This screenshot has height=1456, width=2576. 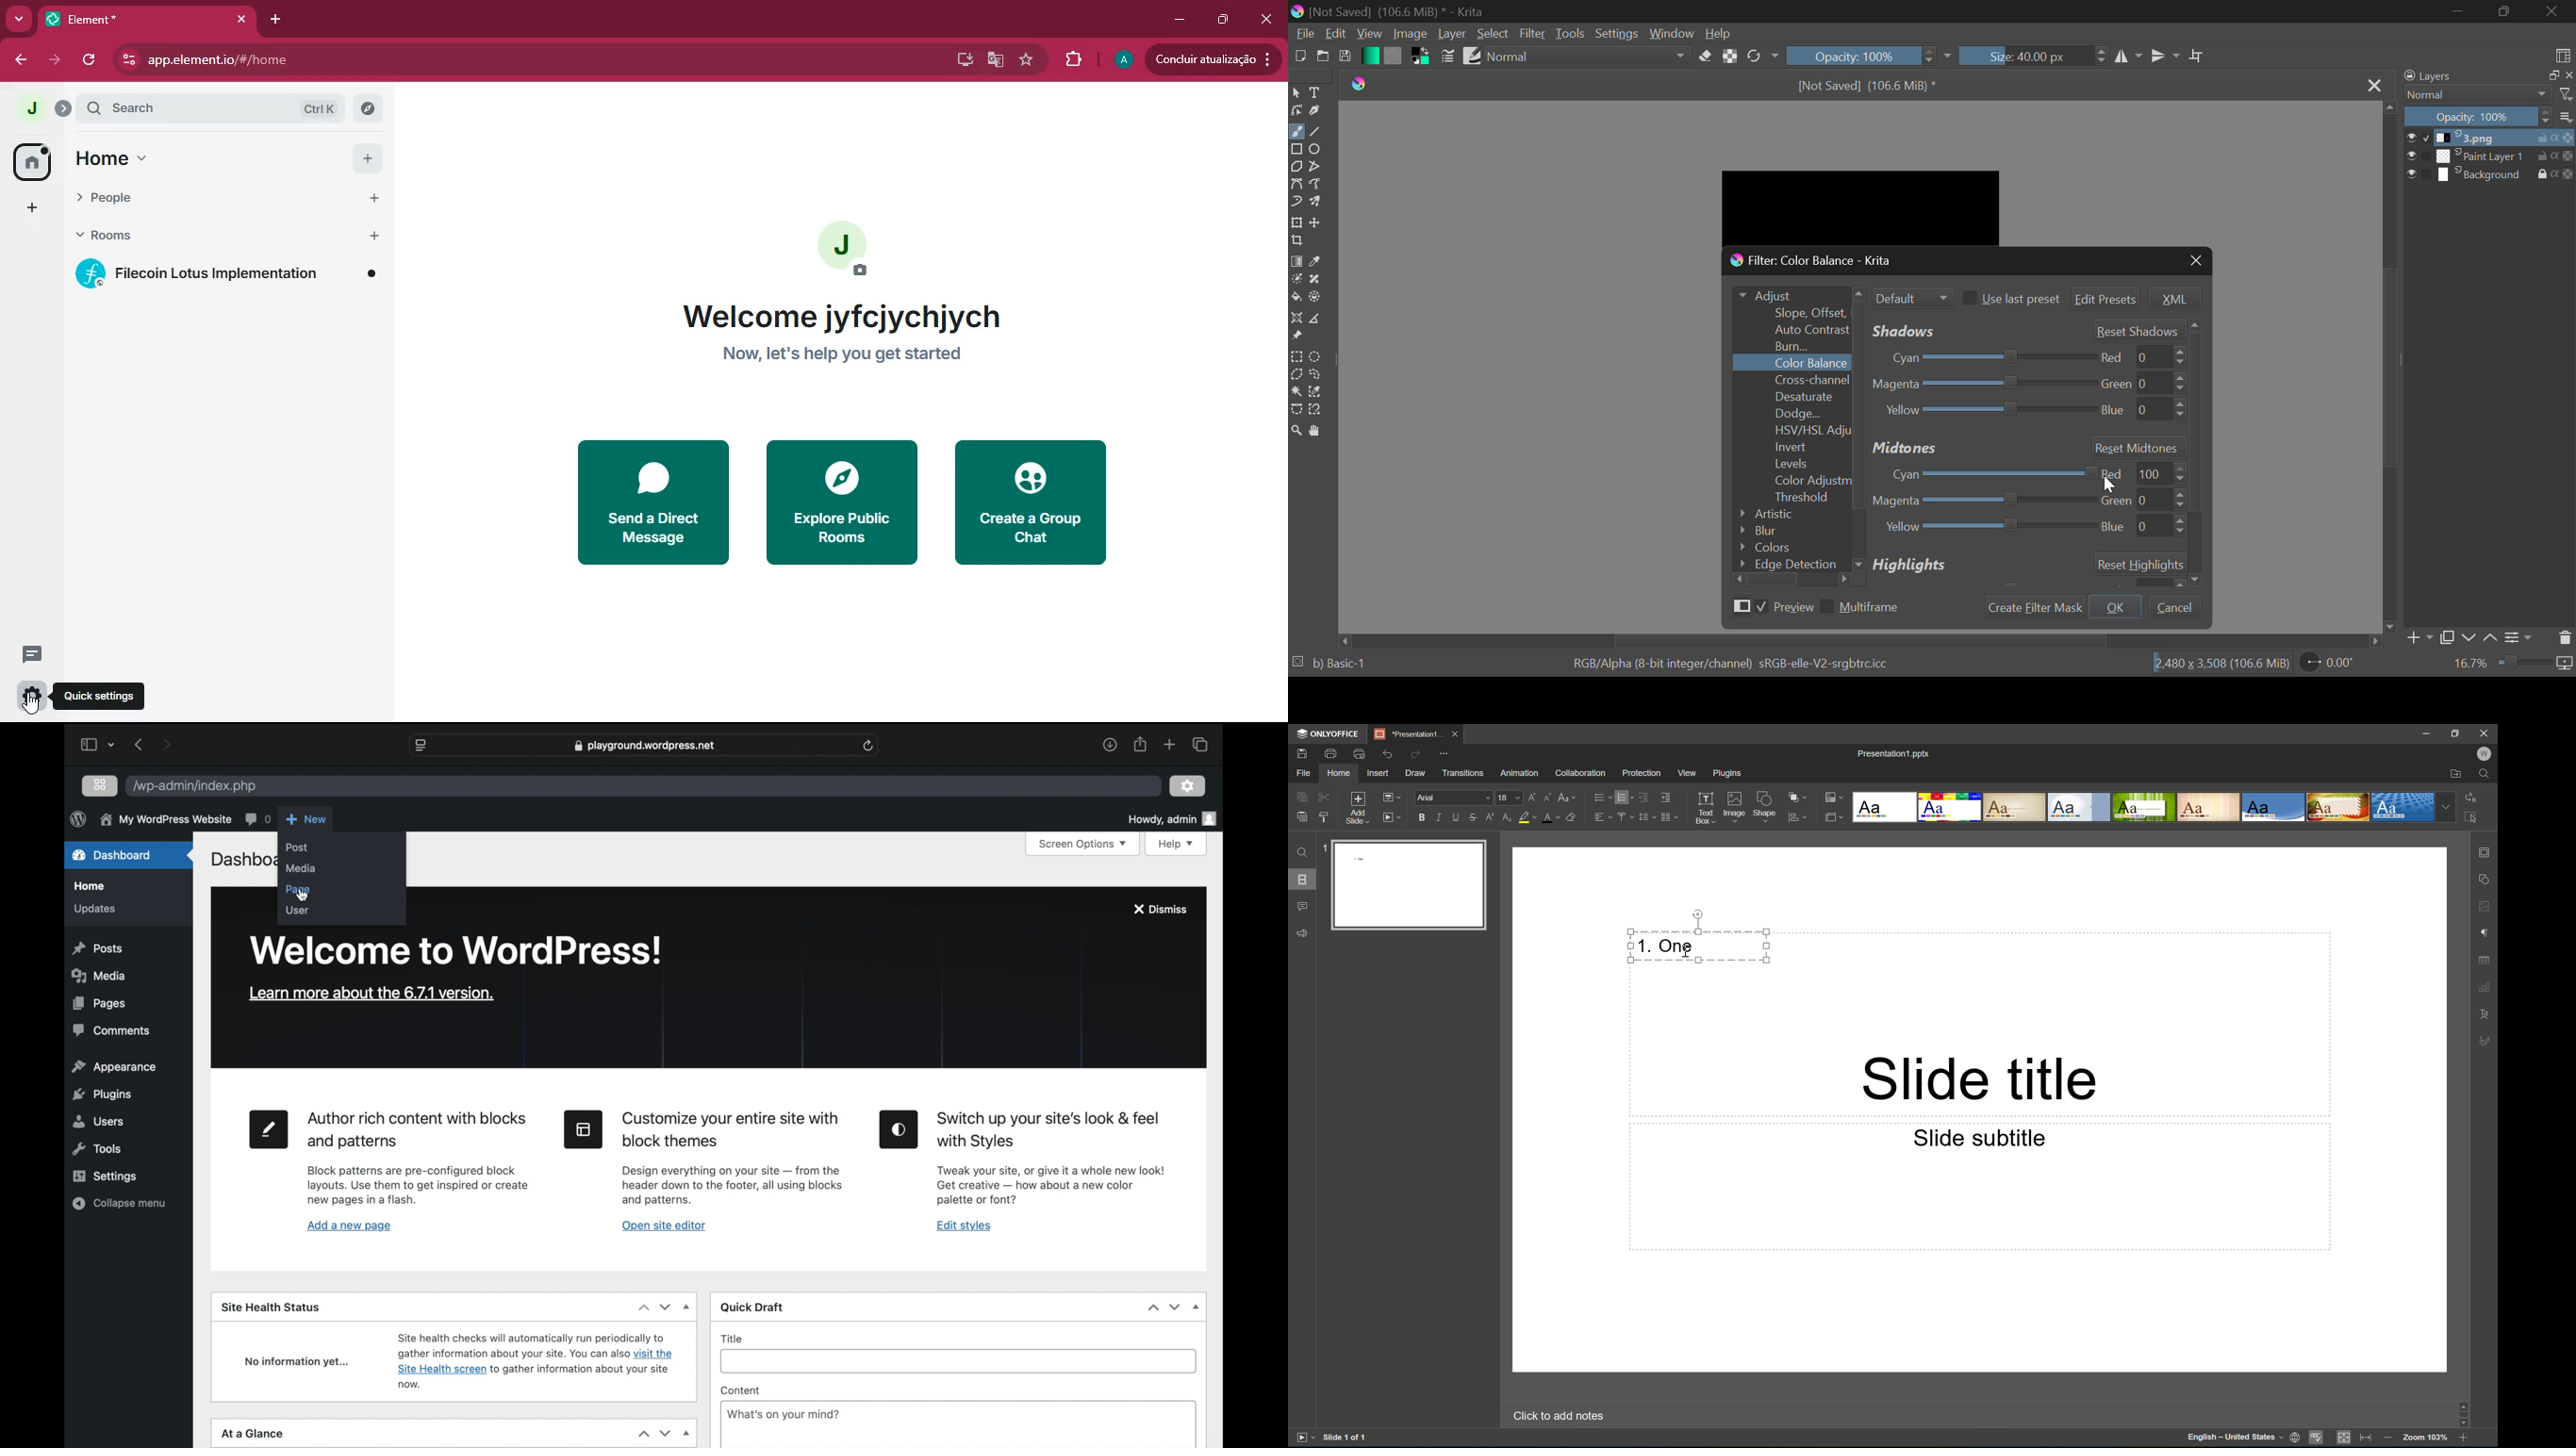 What do you see at coordinates (241, 859) in the screenshot?
I see `obscure text` at bounding box center [241, 859].